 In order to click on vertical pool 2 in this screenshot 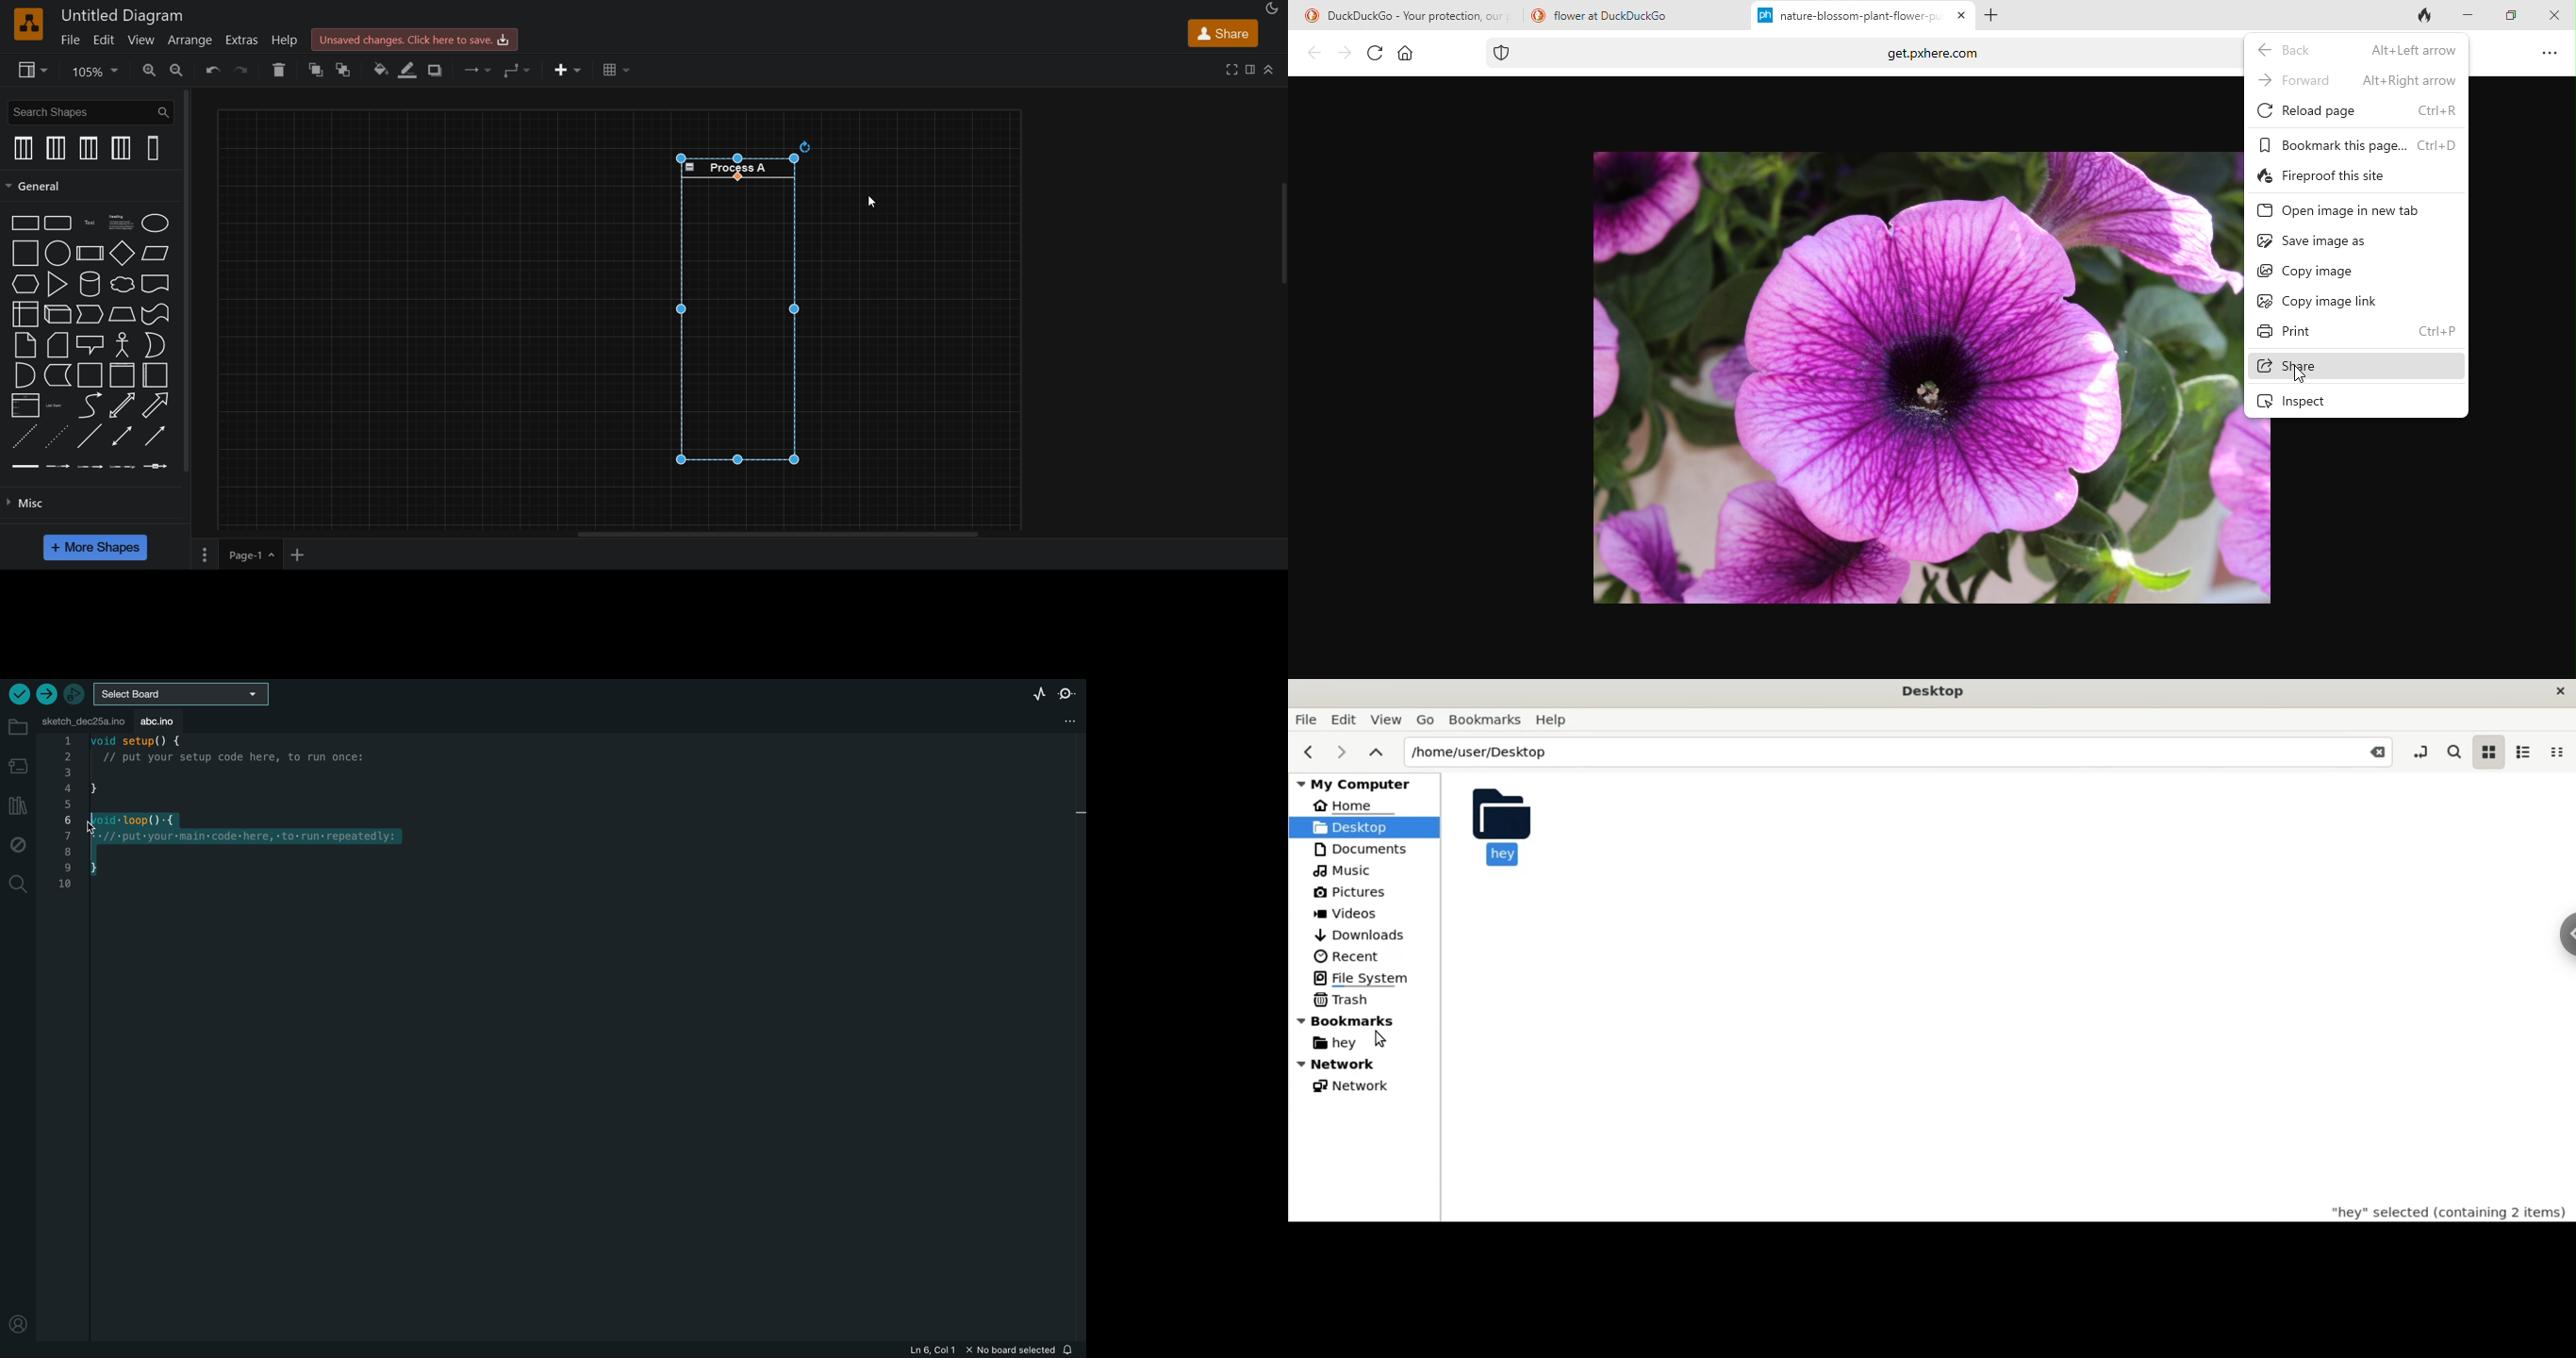, I will do `click(119, 149)`.